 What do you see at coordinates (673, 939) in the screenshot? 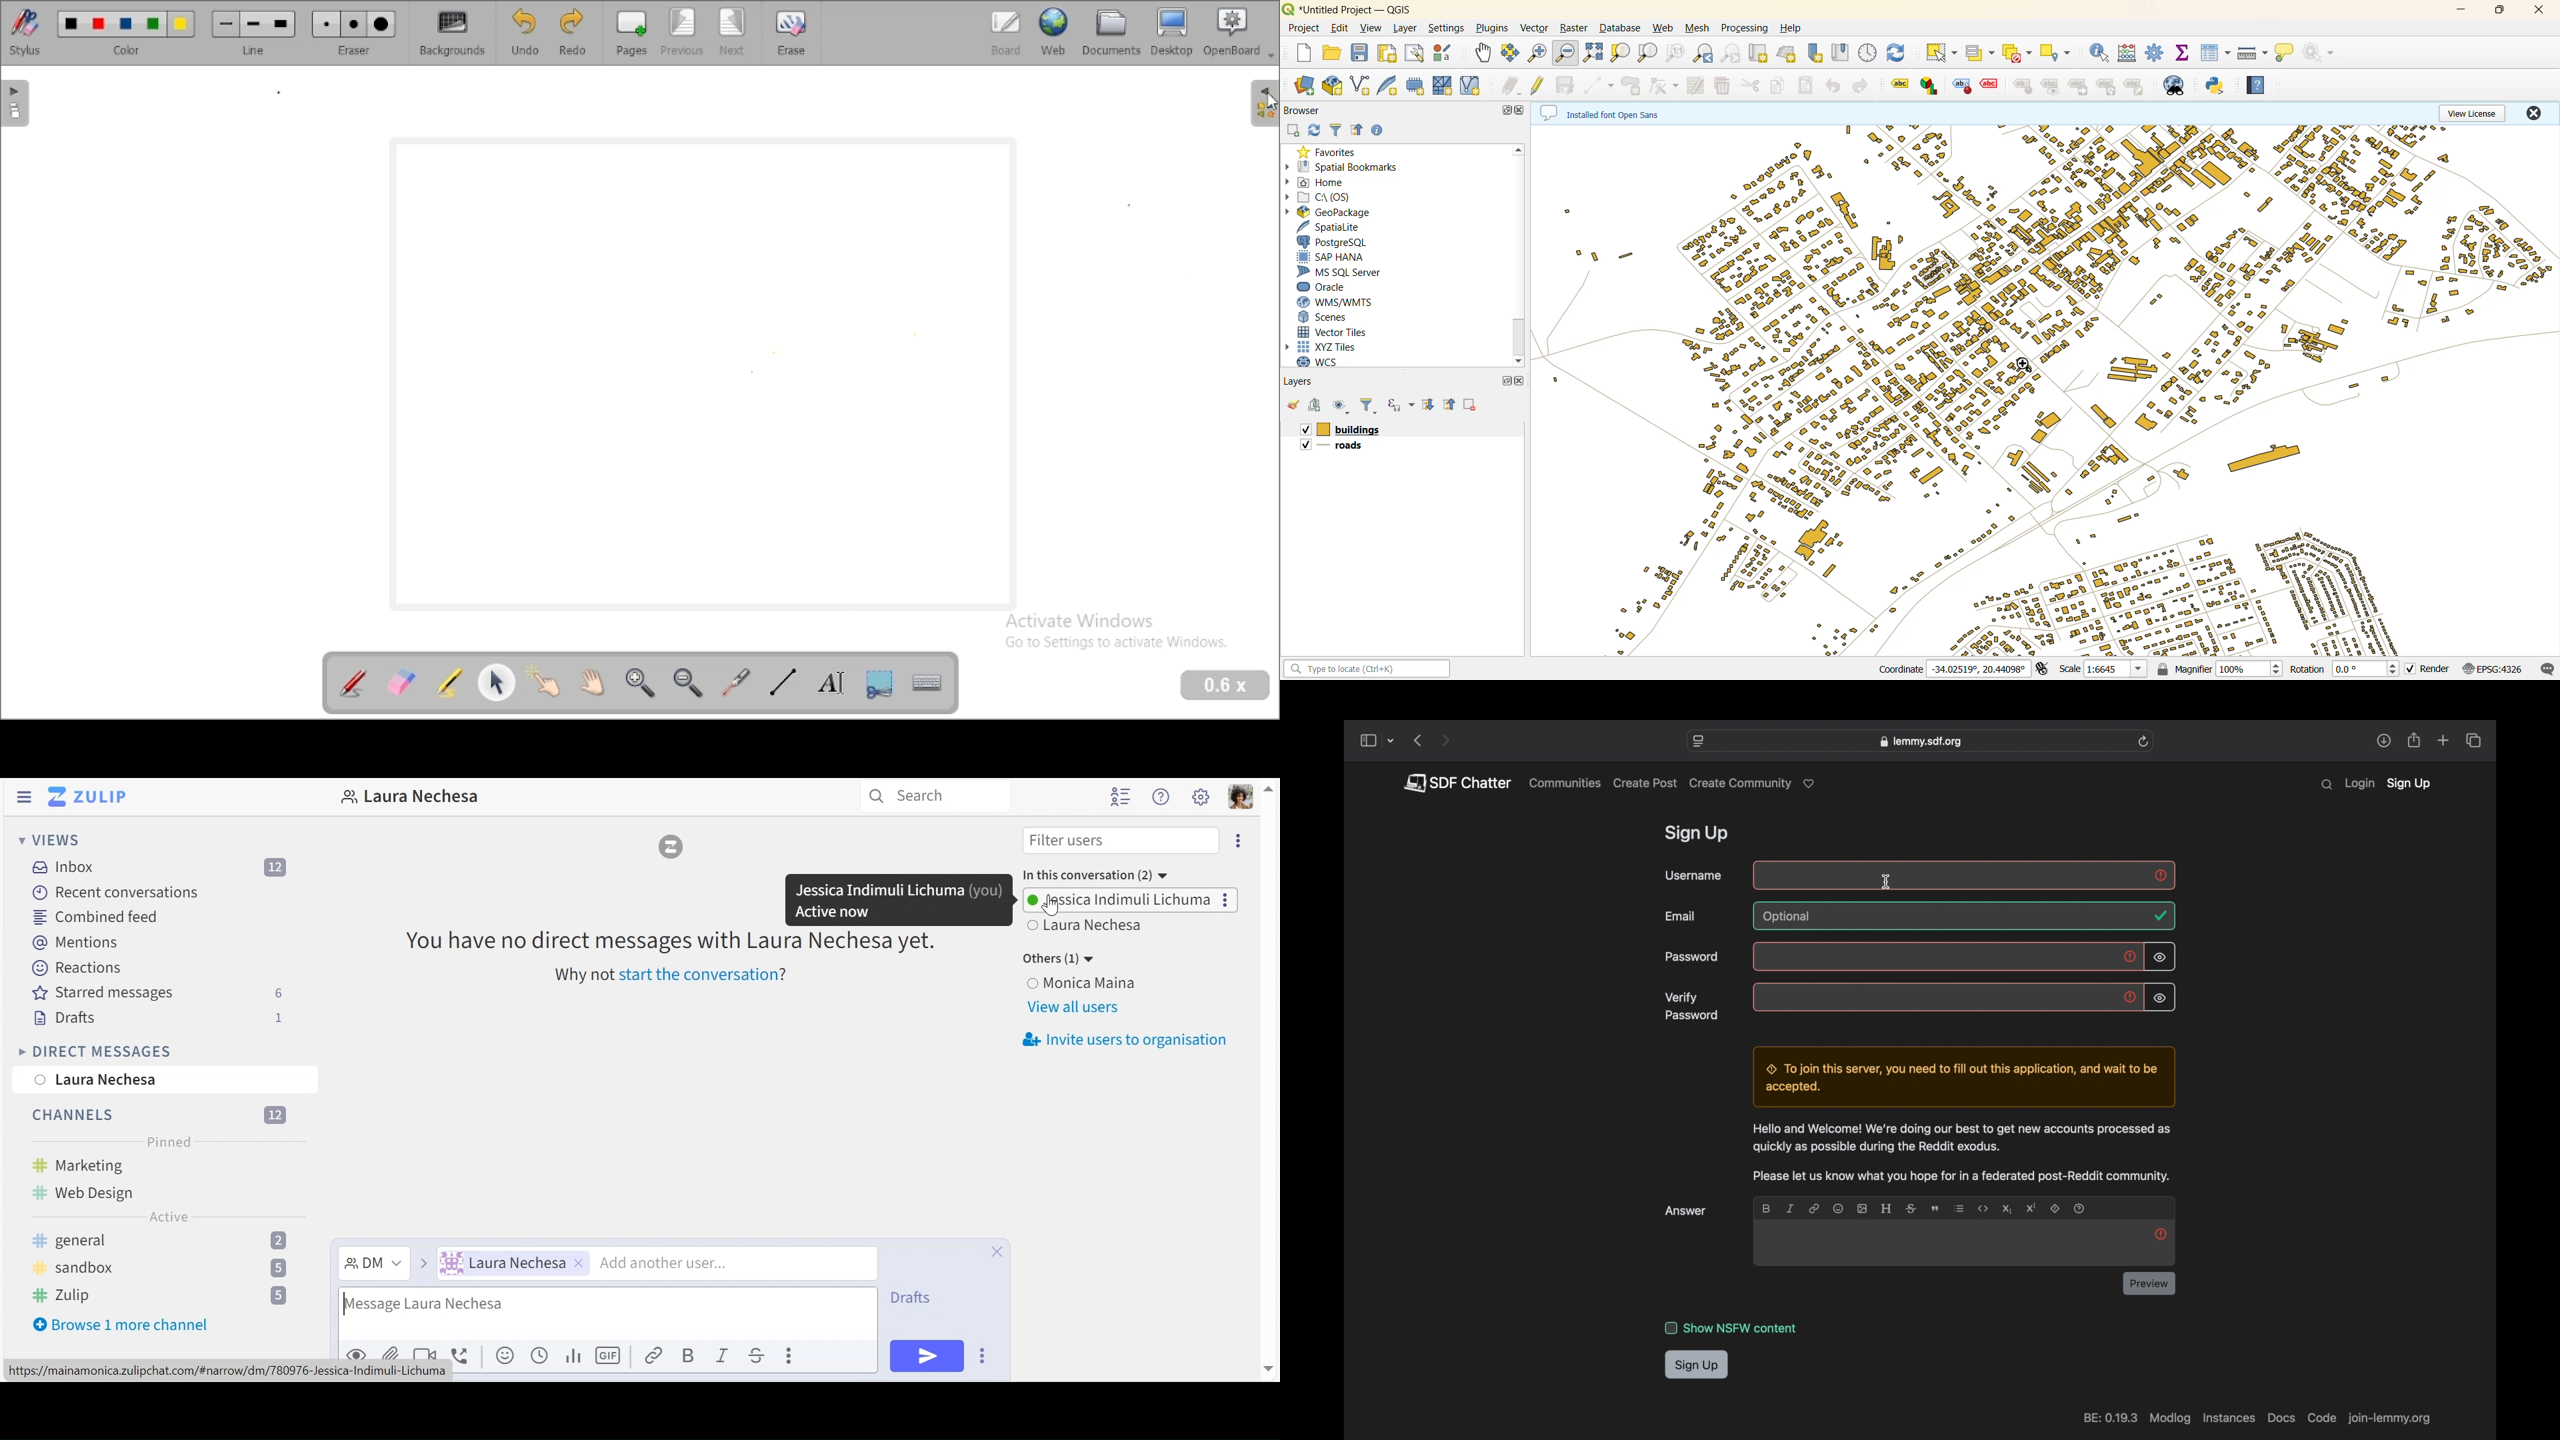
I see `You have no direct messages with Laura Nechesa yet` at bounding box center [673, 939].